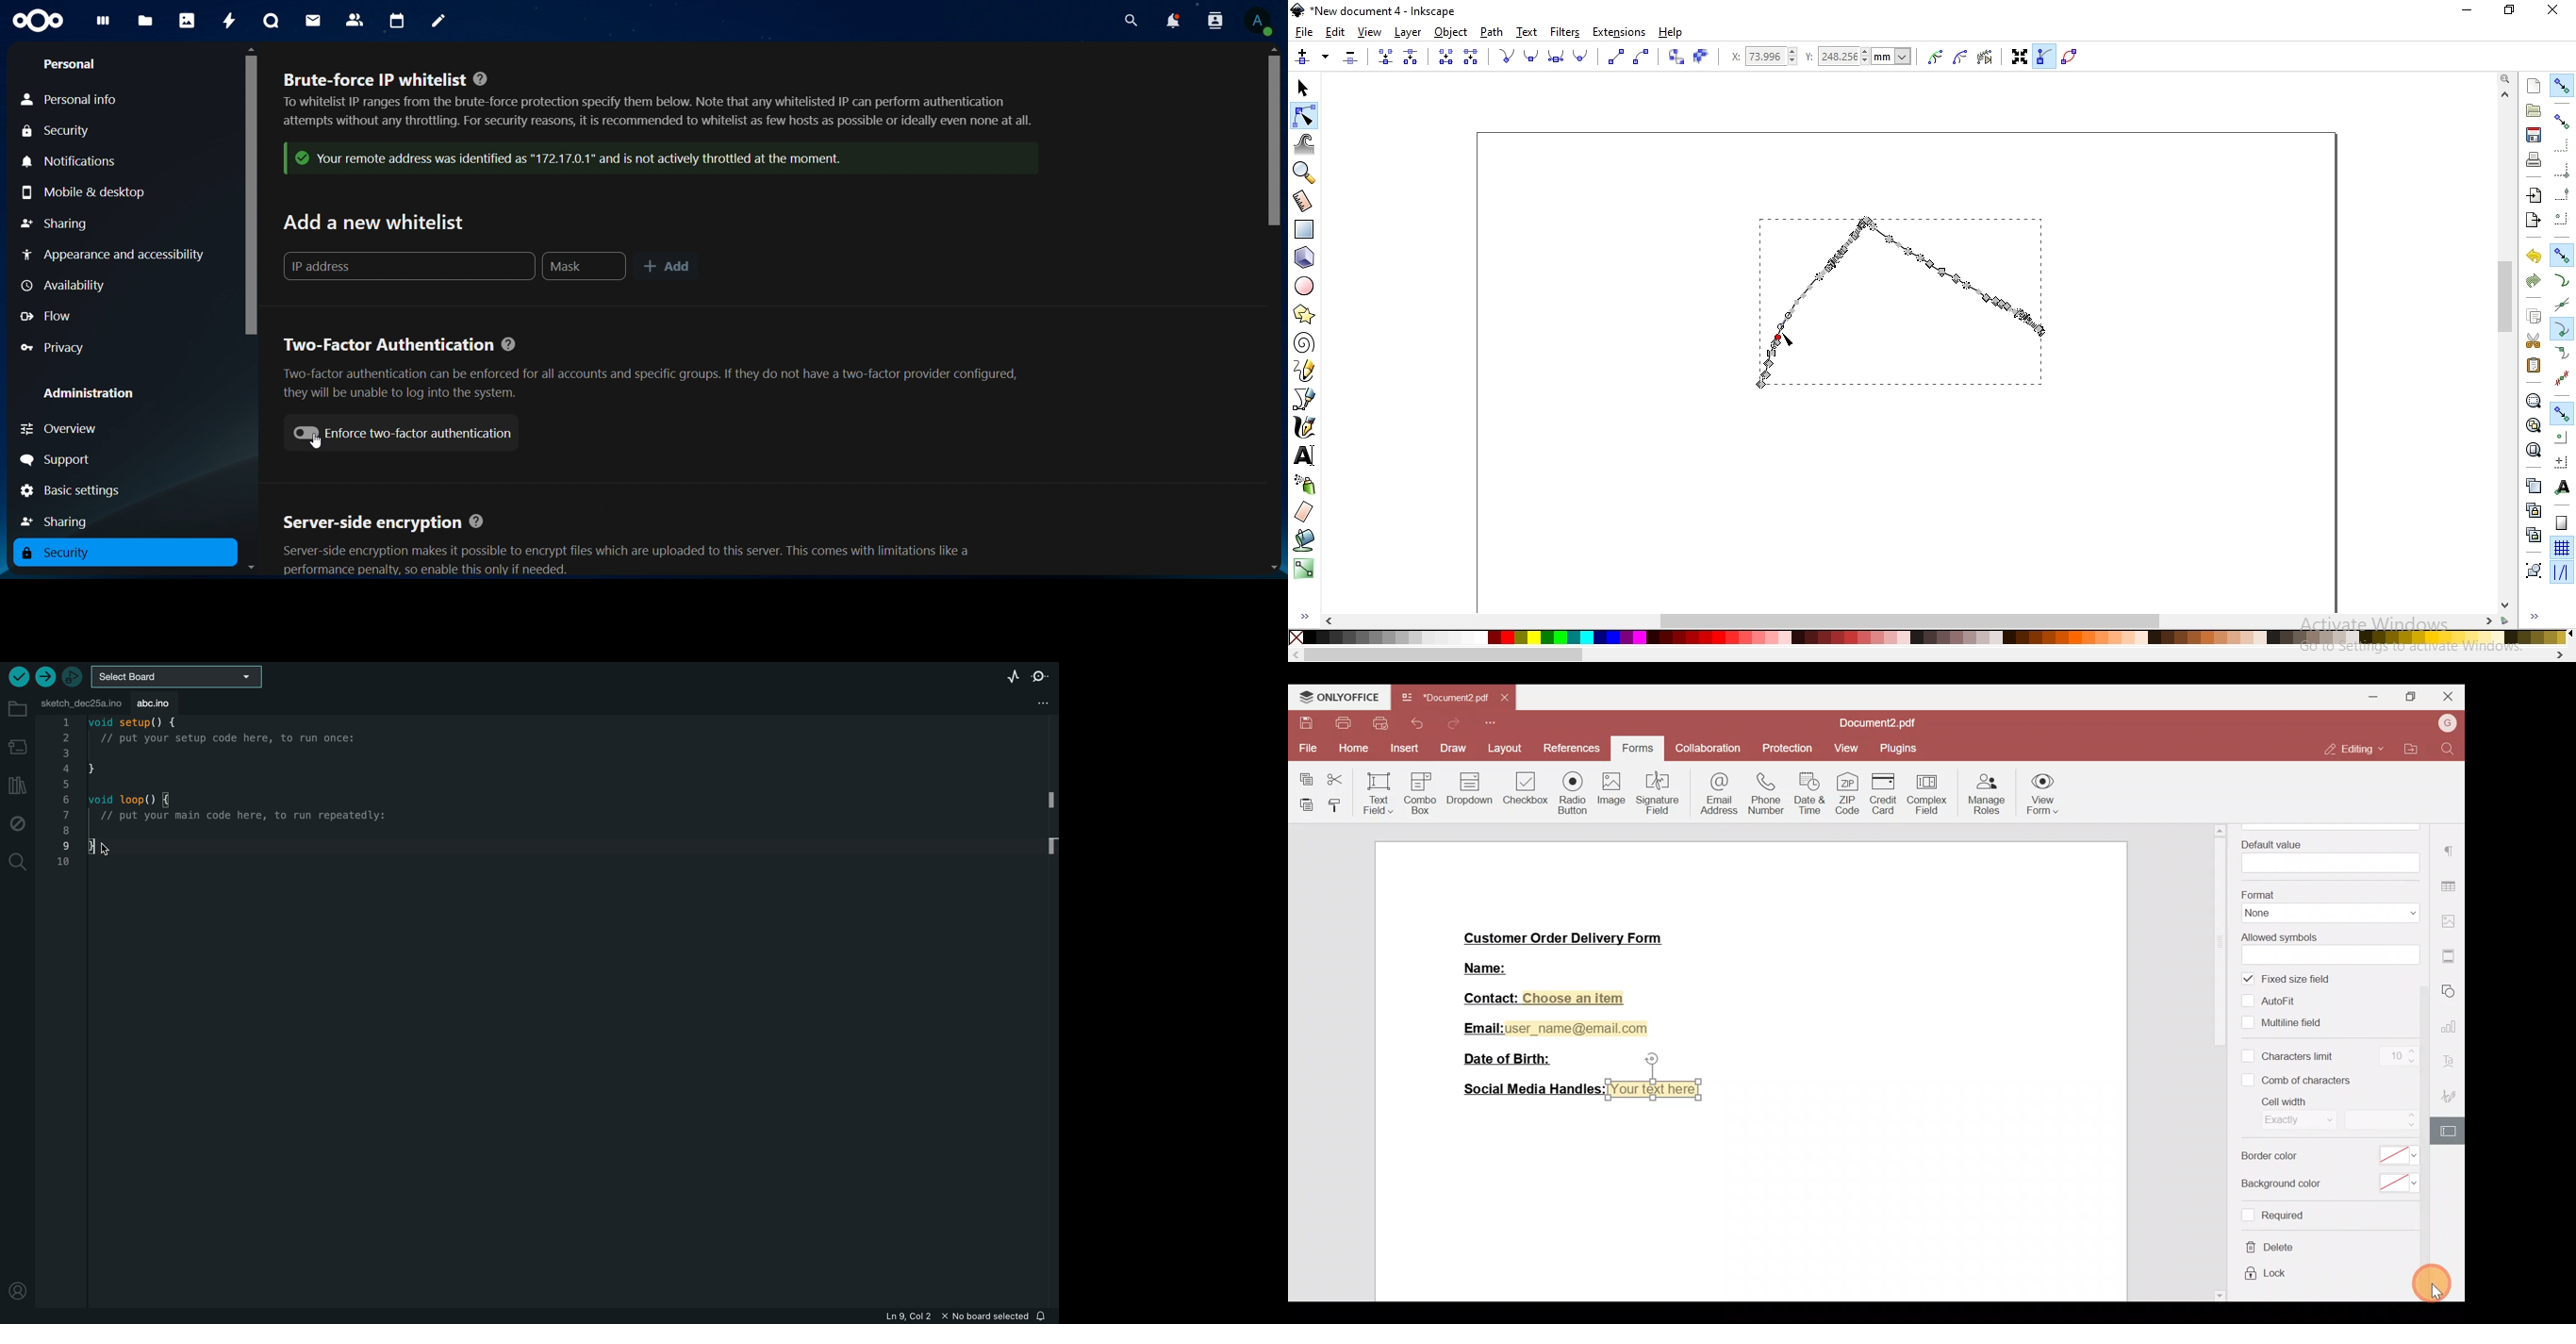 The image size is (2576, 1344). What do you see at coordinates (1472, 57) in the screenshot?
I see `delete segment between two non-endpoint nodes` at bounding box center [1472, 57].